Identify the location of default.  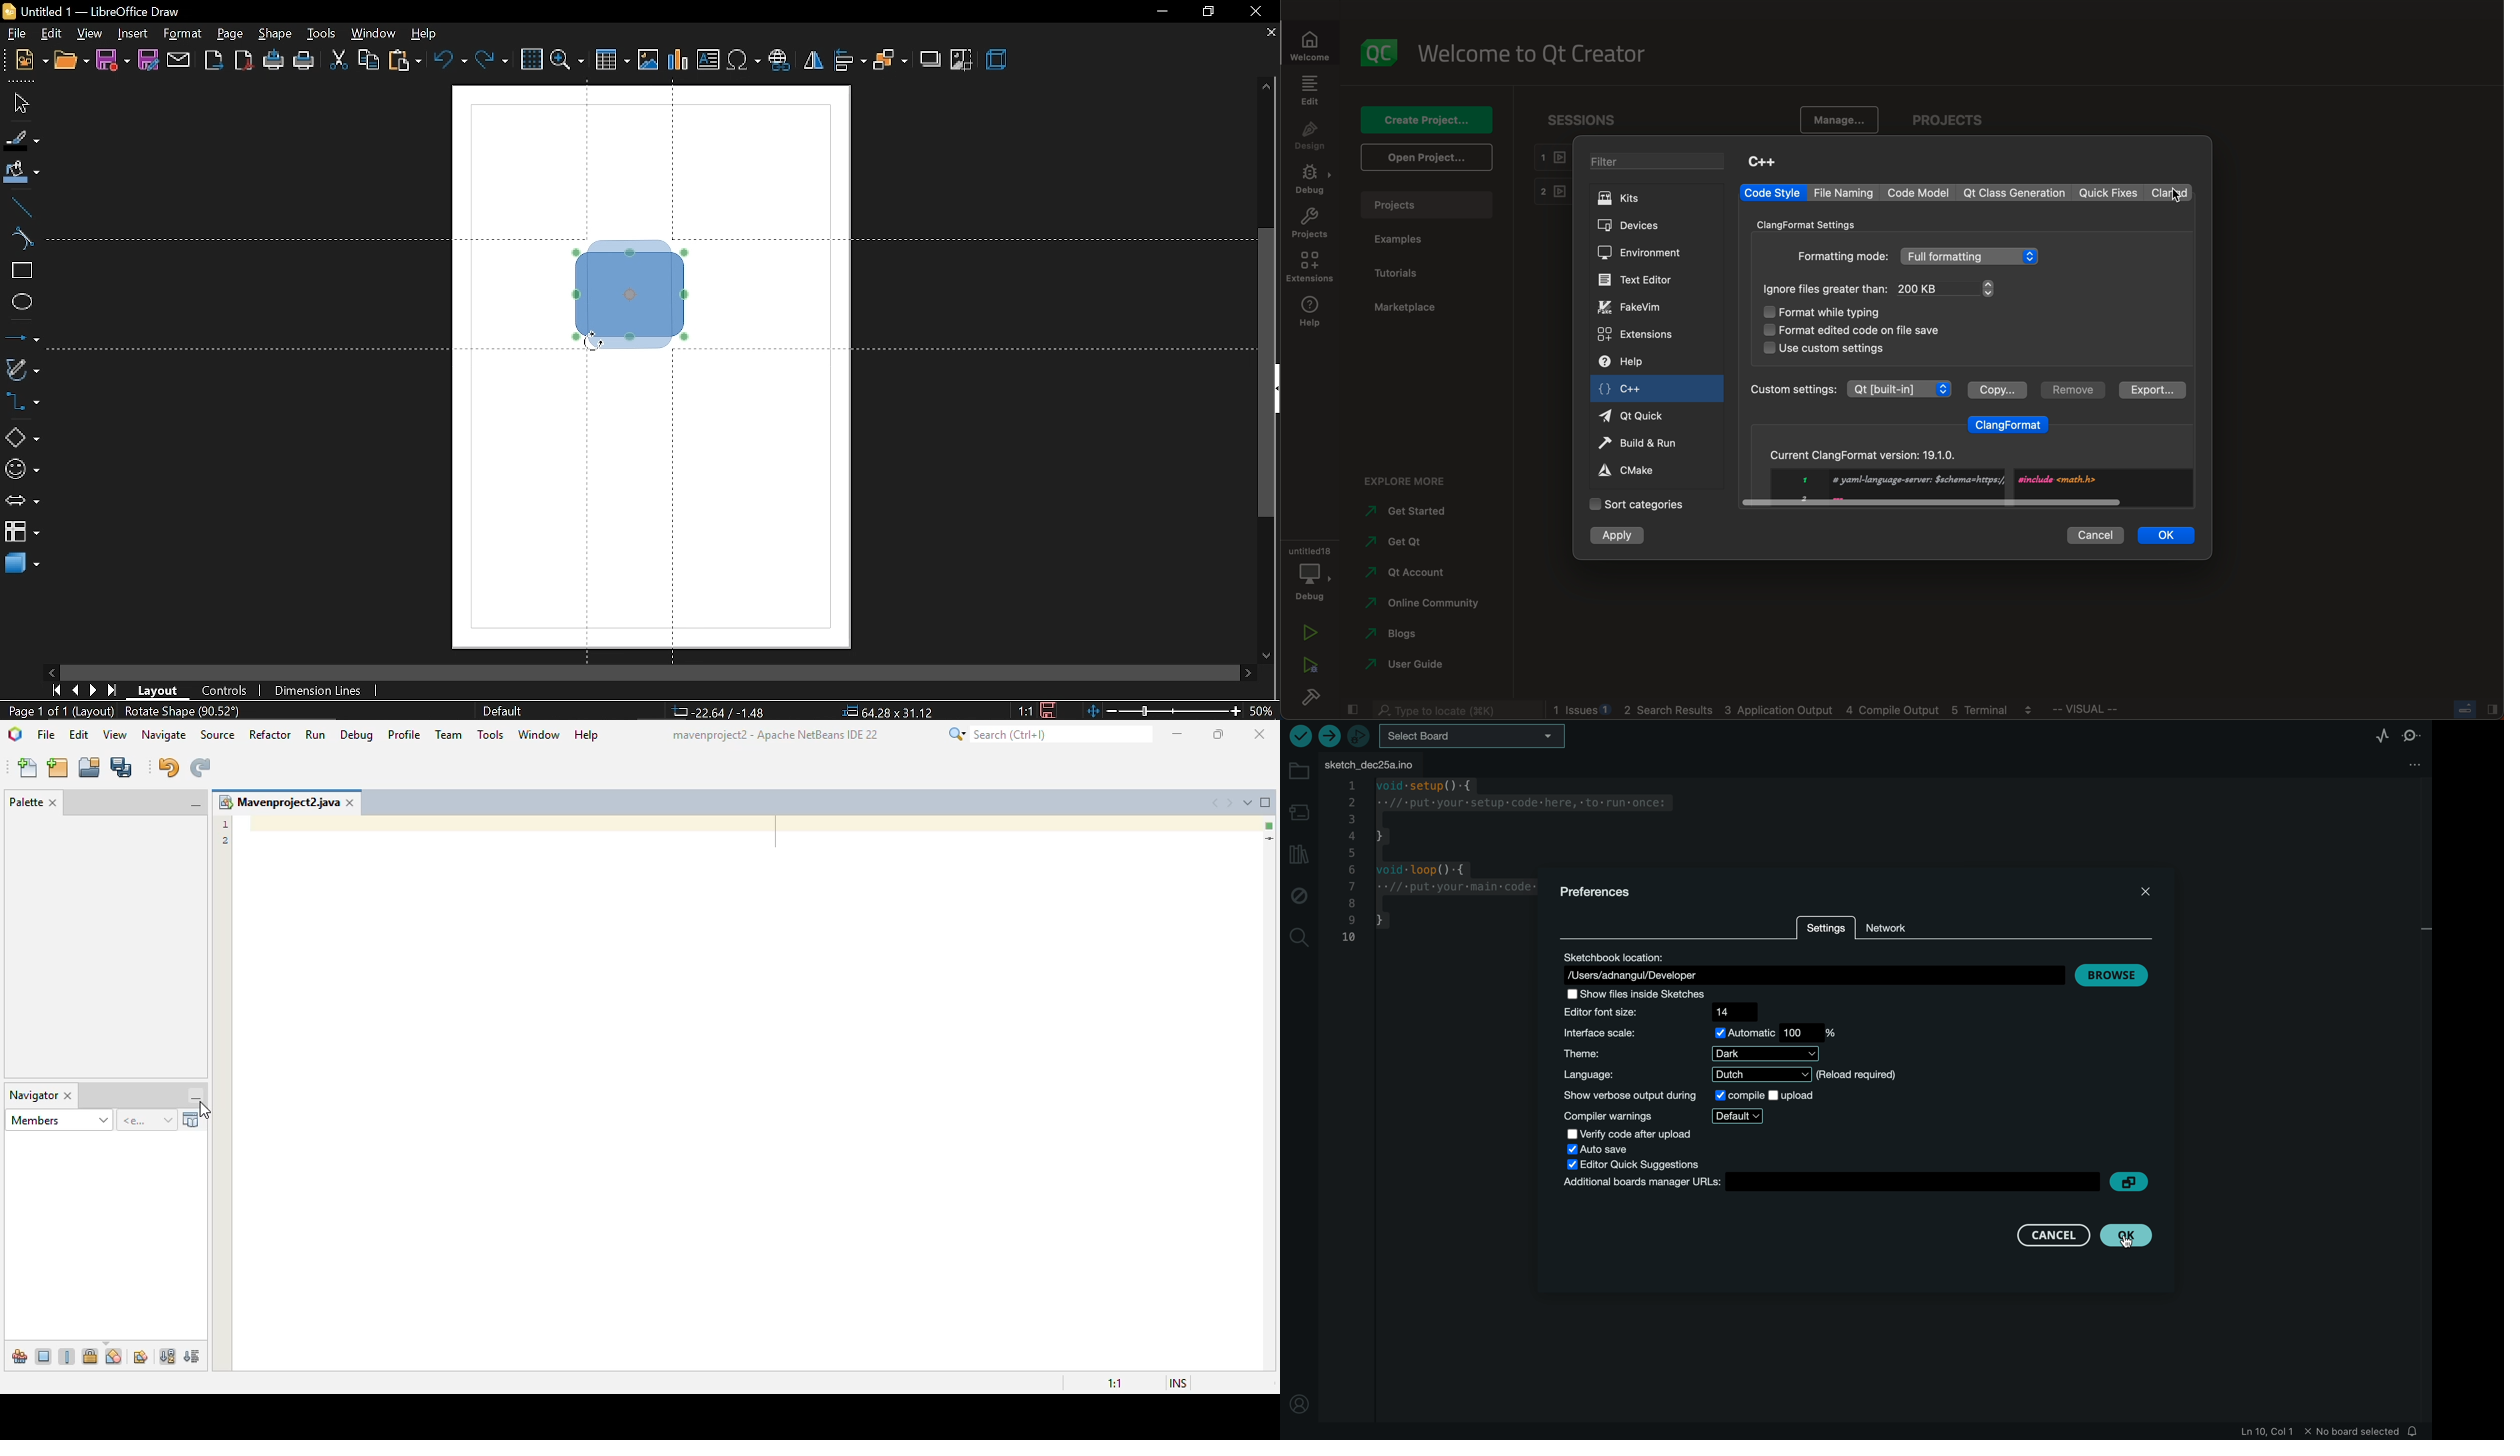
(503, 711).